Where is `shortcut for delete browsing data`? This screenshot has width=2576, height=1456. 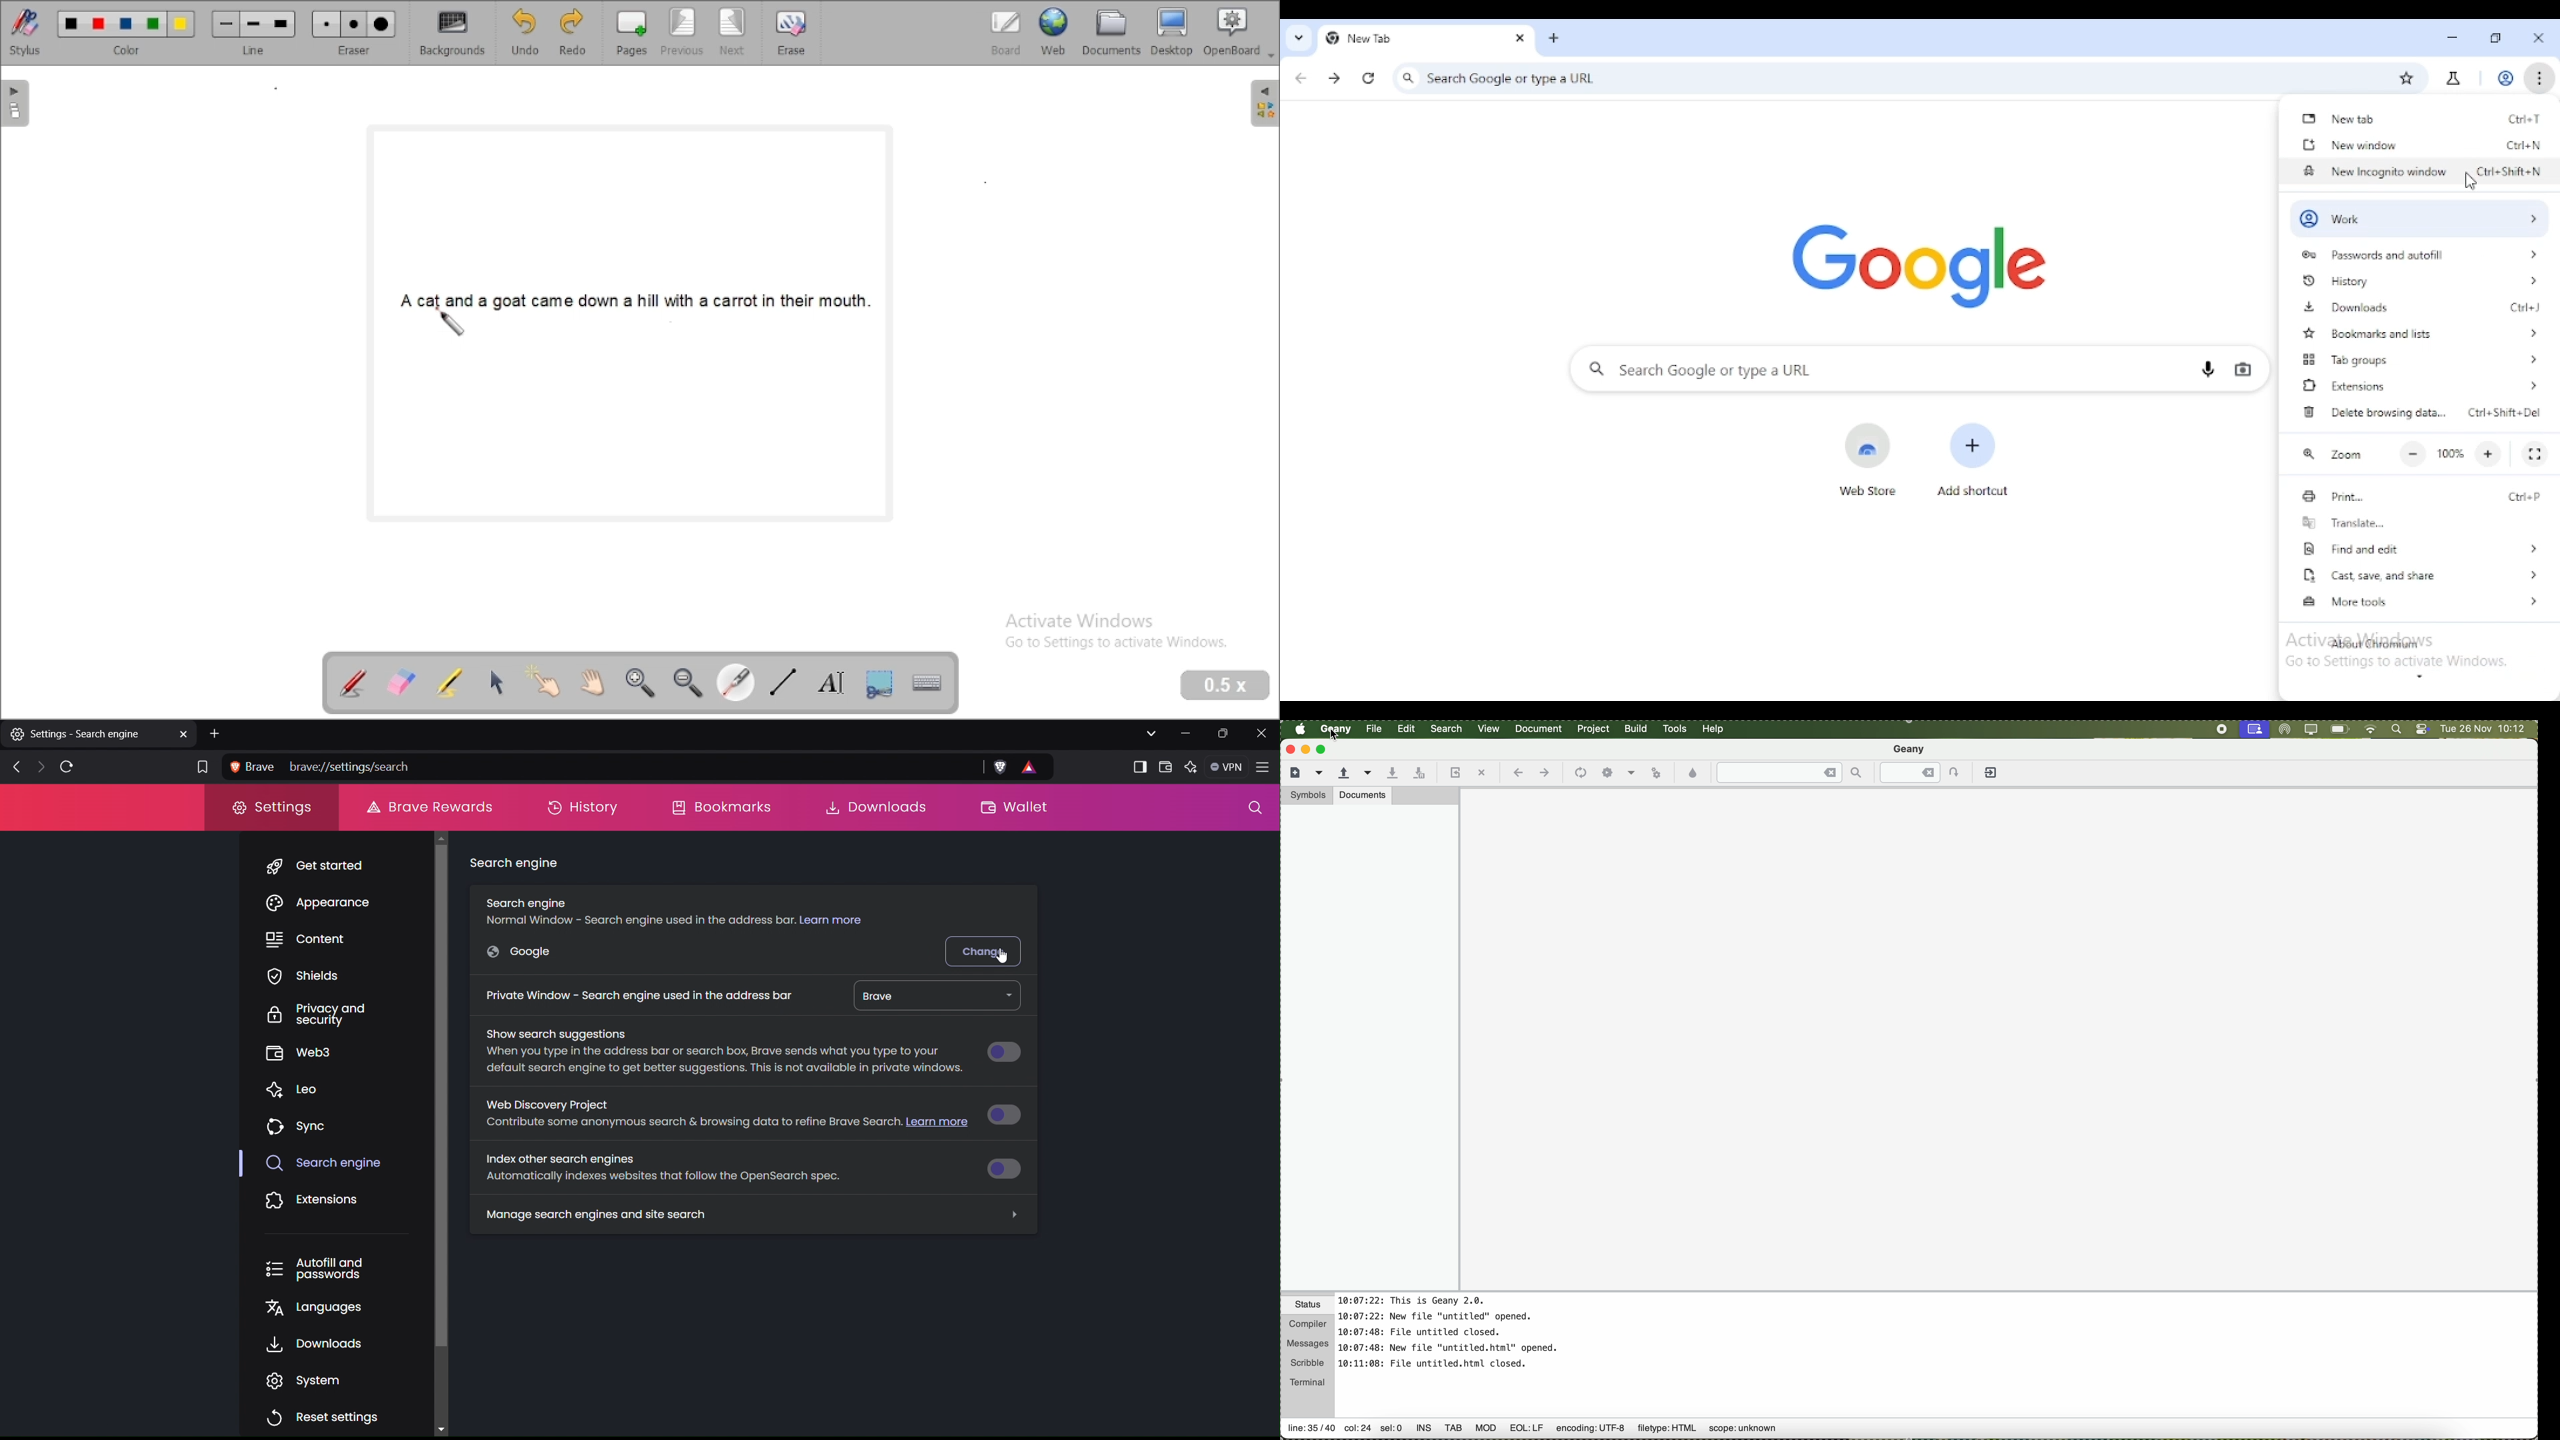
shortcut for delete browsing data is located at coordinates (2505, 412).